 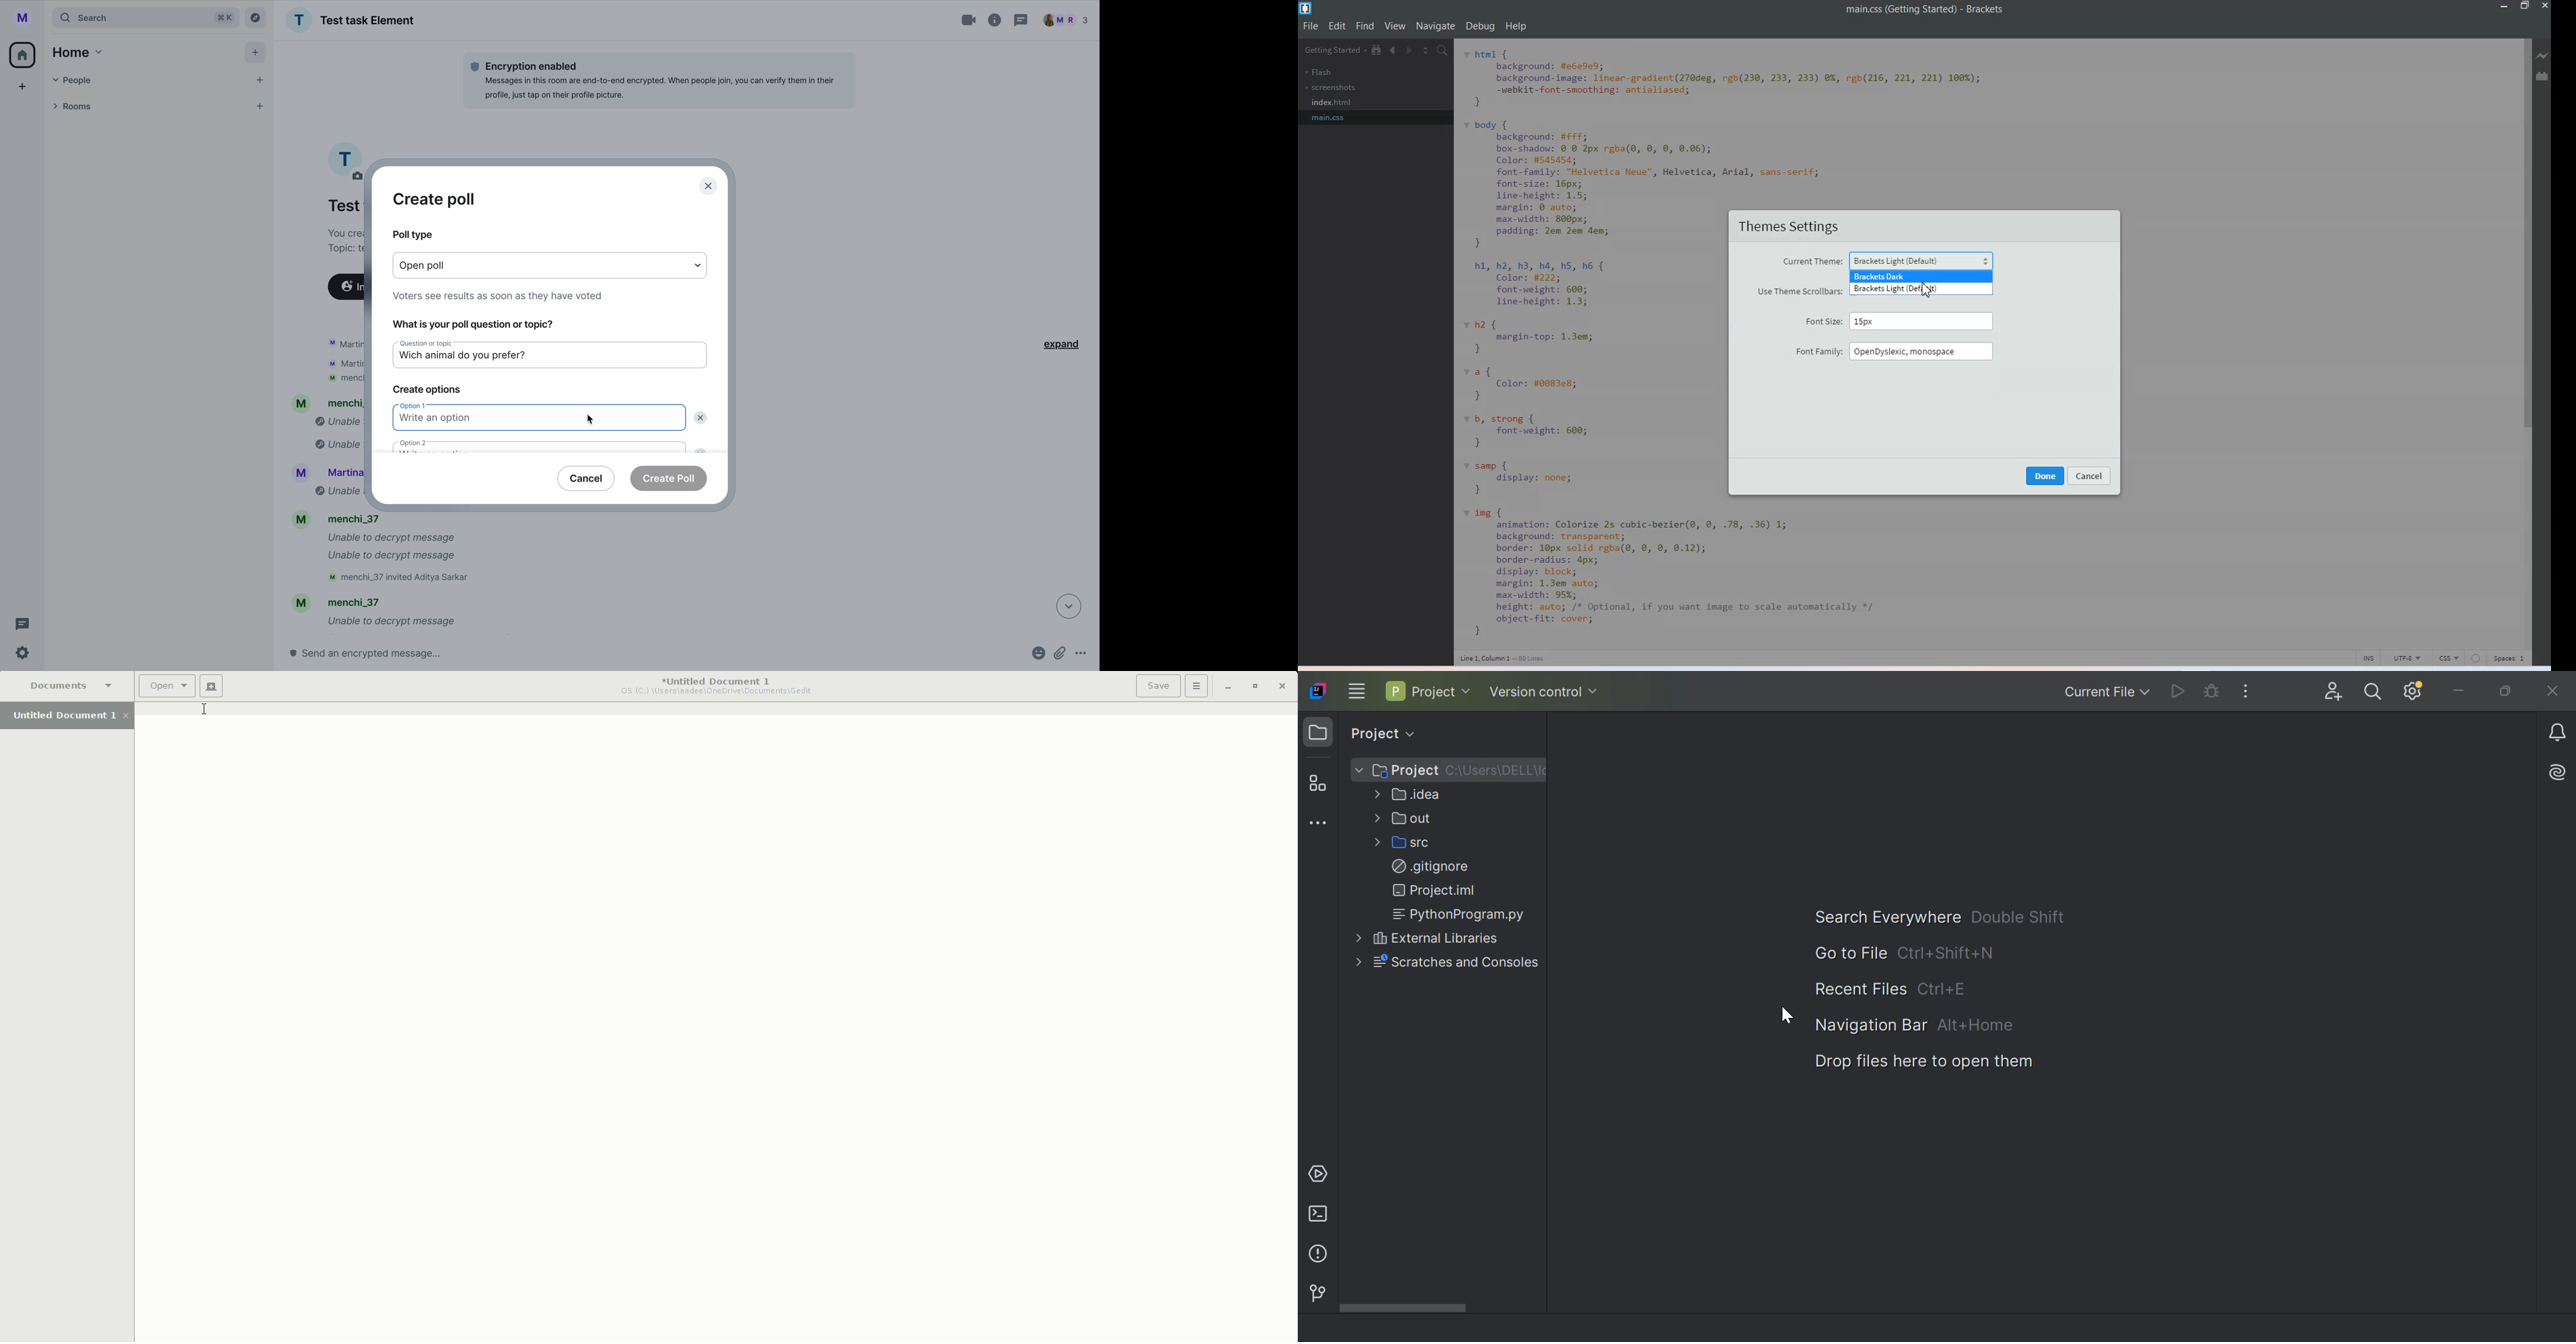 I want to click on Close, so click(x=2556, y=692).